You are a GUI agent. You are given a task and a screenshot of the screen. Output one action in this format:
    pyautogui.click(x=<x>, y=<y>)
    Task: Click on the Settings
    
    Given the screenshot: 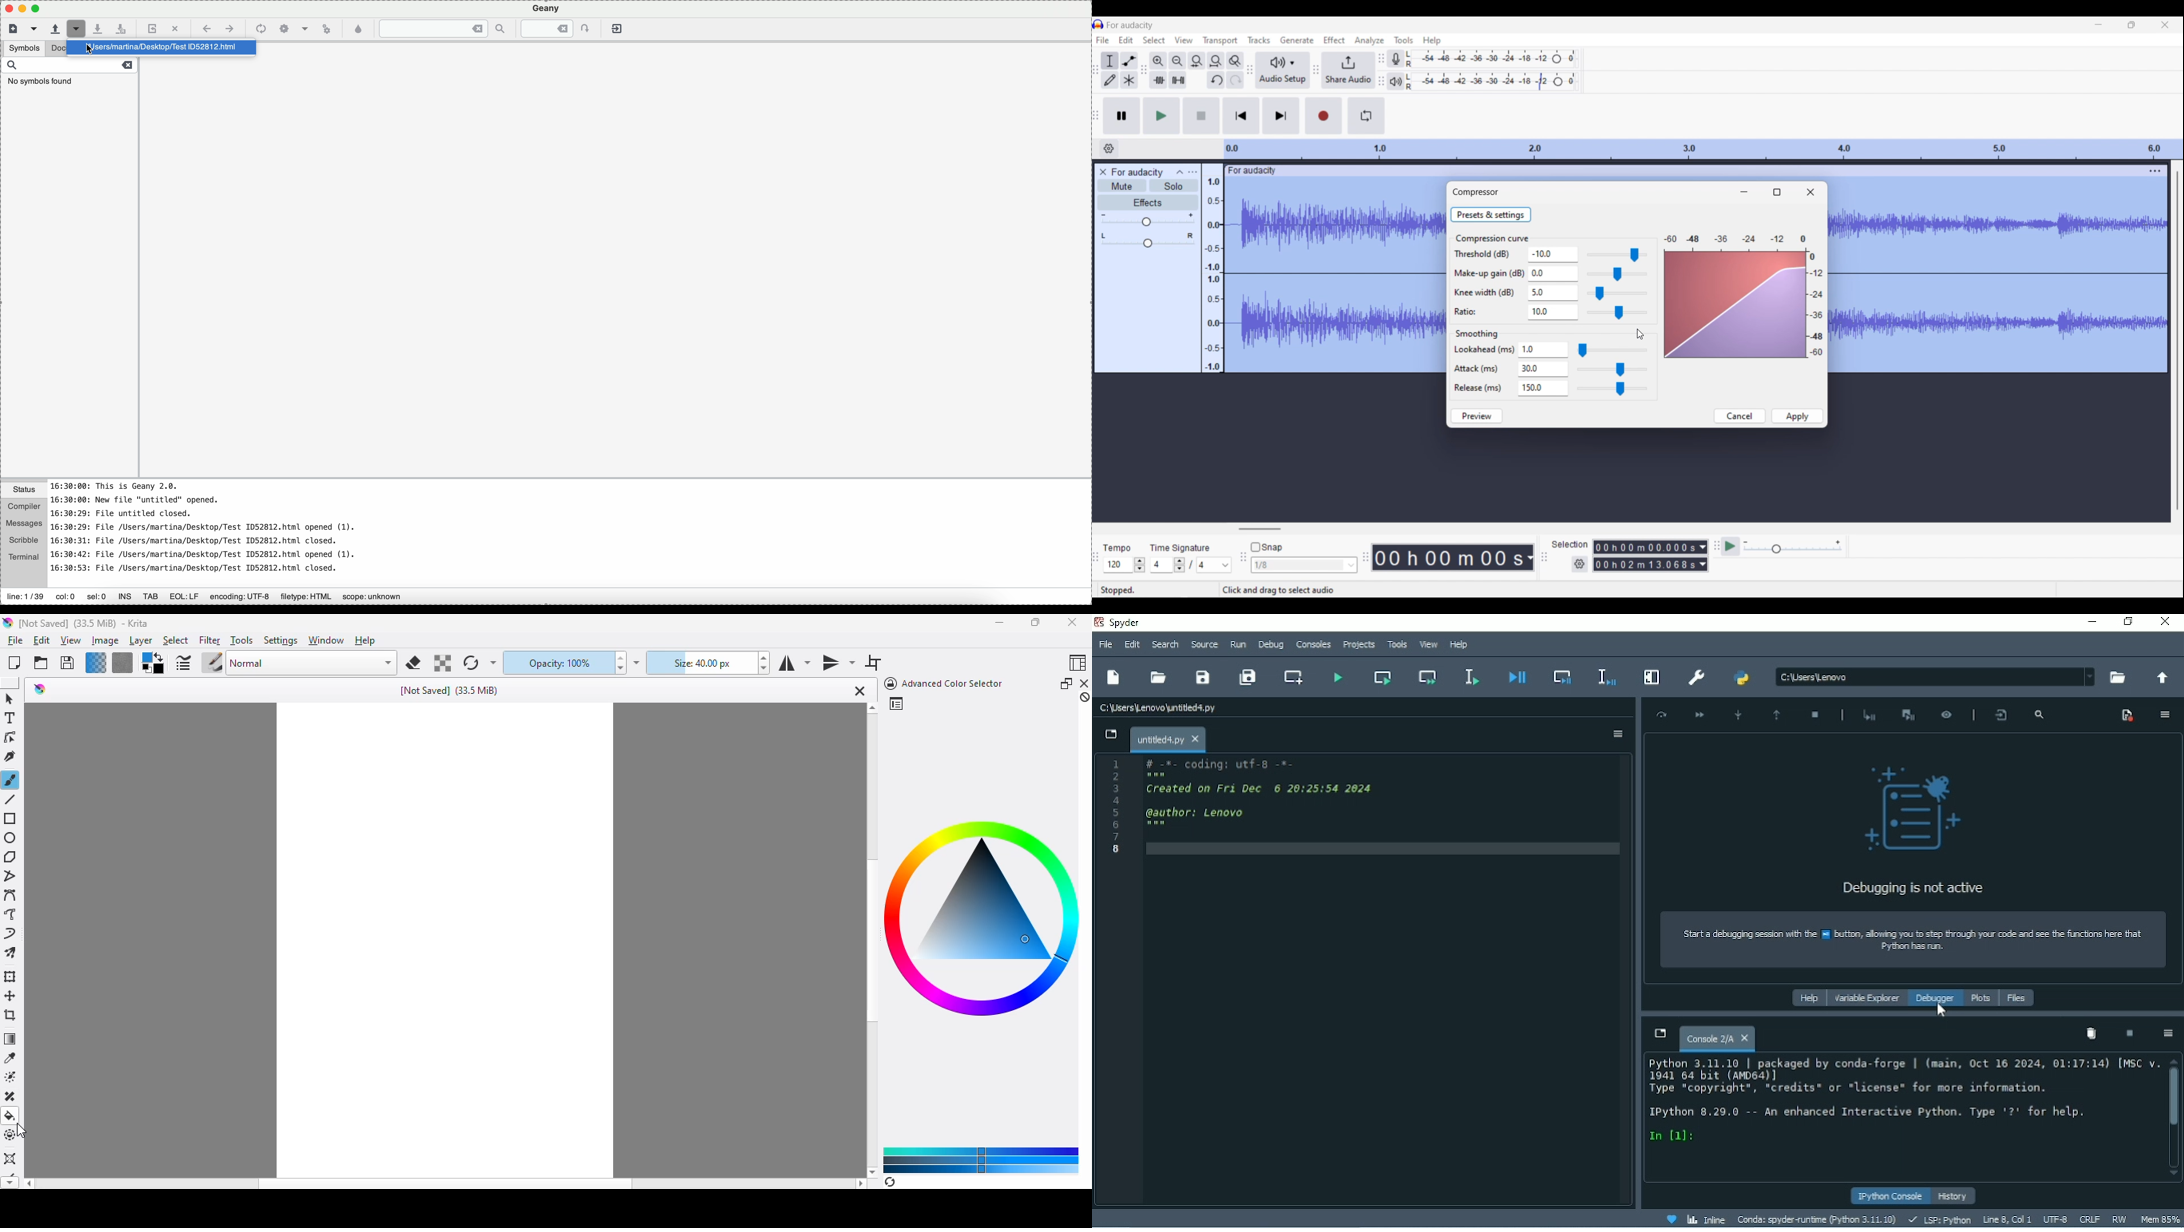 What is the action you would take?
    pyautogui.click(x=1580, y=564)
    